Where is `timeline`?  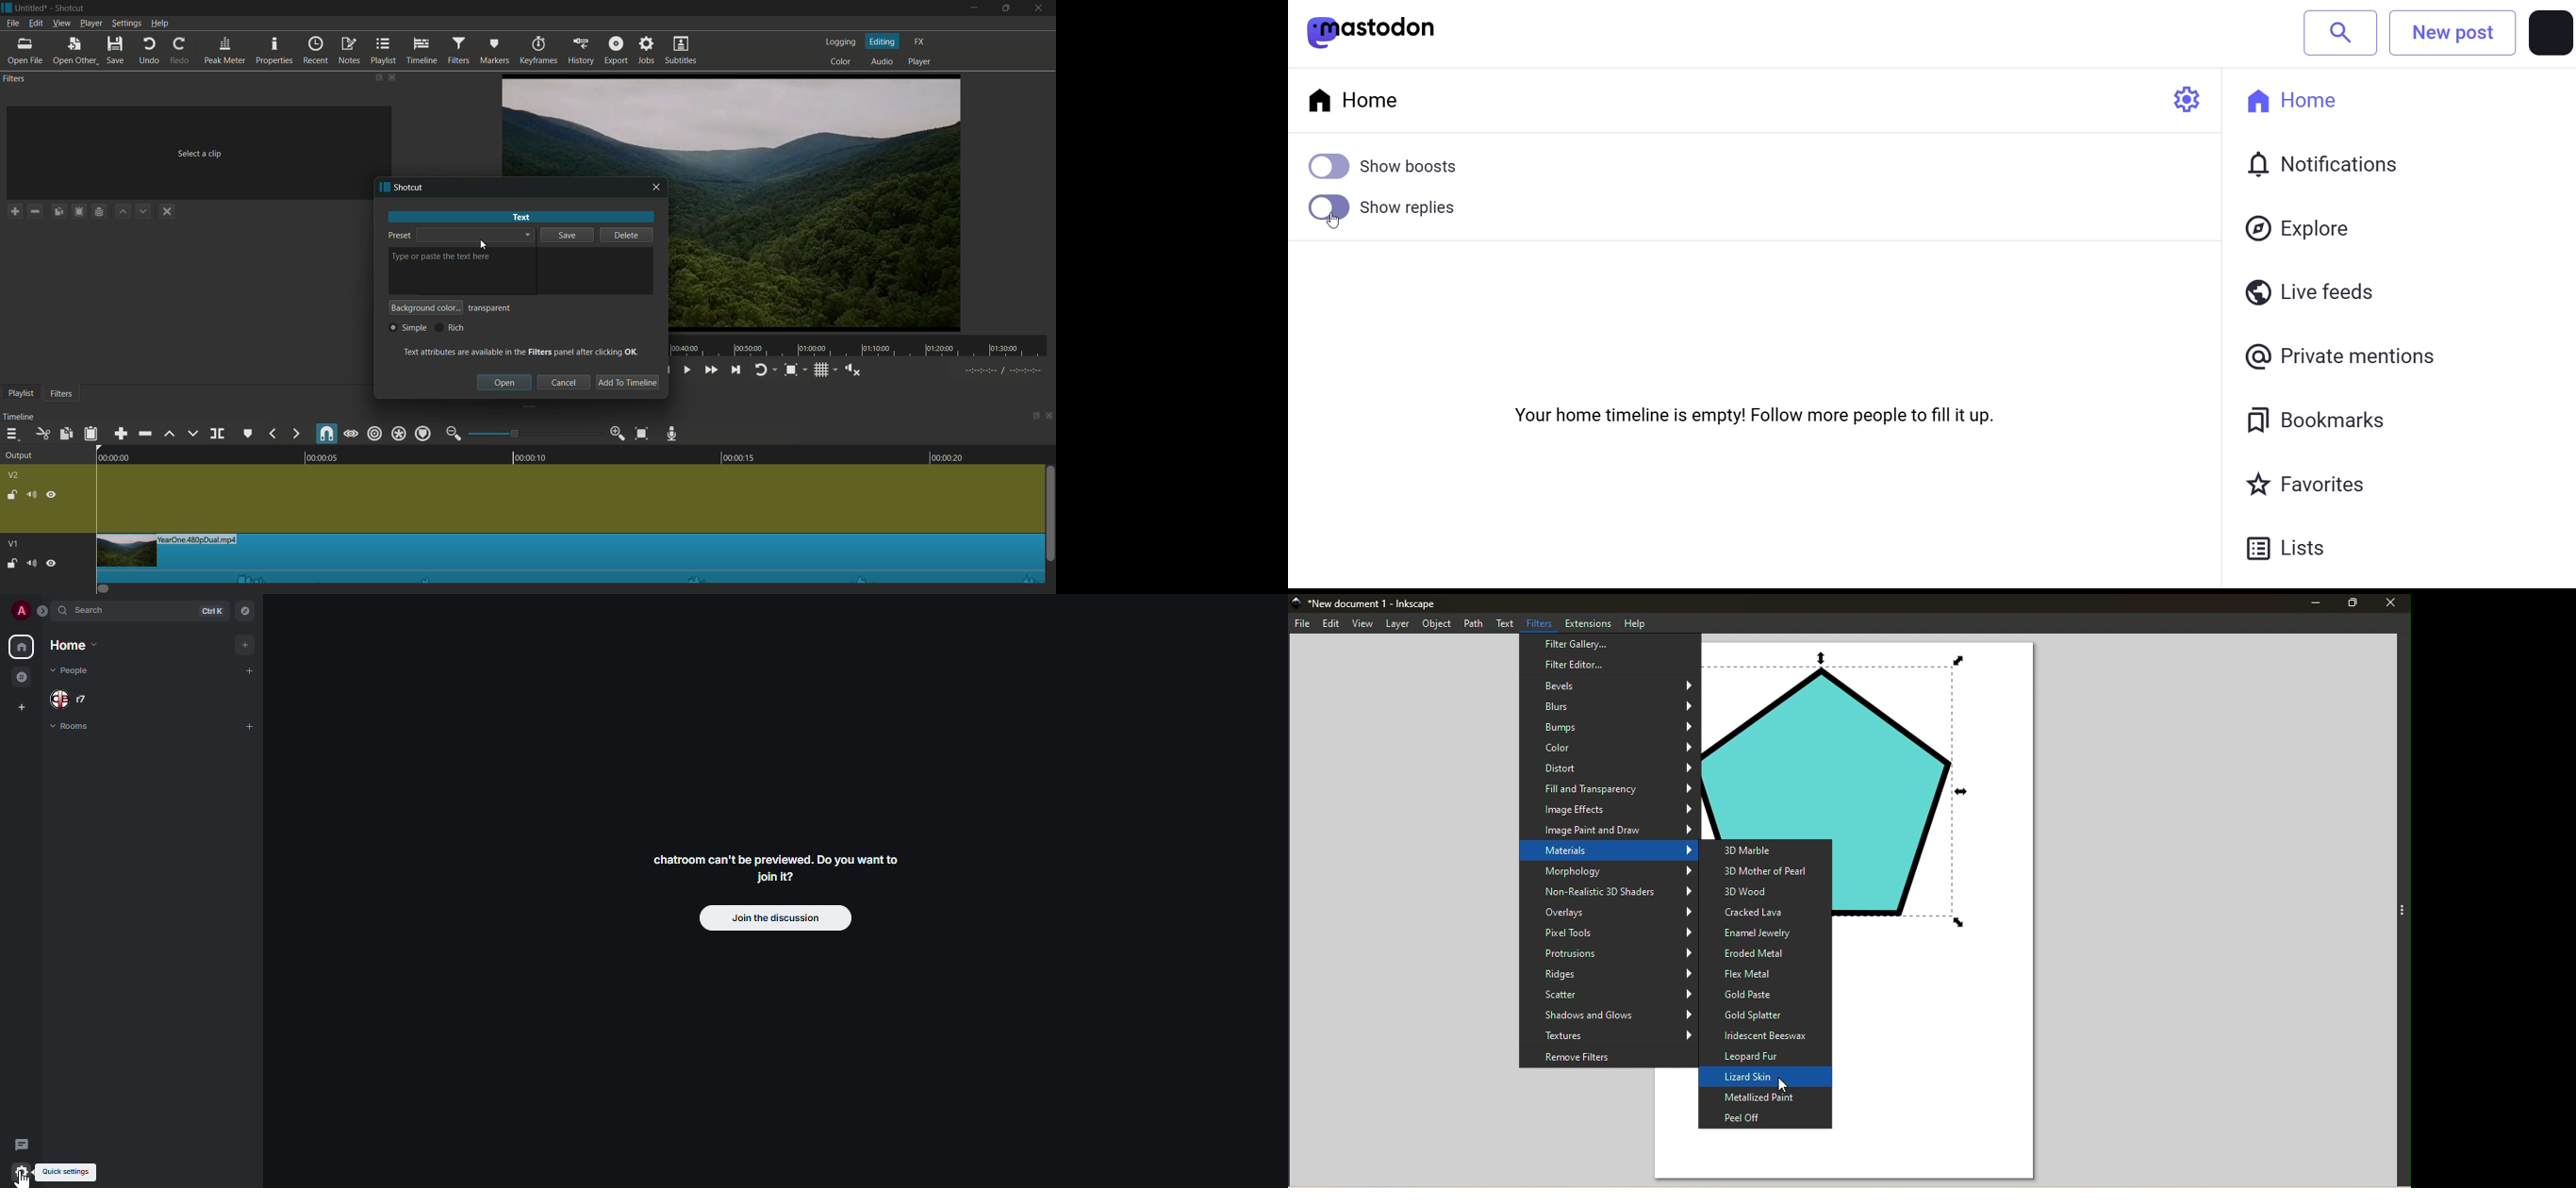 timeline is located at coordinates (421, 51).